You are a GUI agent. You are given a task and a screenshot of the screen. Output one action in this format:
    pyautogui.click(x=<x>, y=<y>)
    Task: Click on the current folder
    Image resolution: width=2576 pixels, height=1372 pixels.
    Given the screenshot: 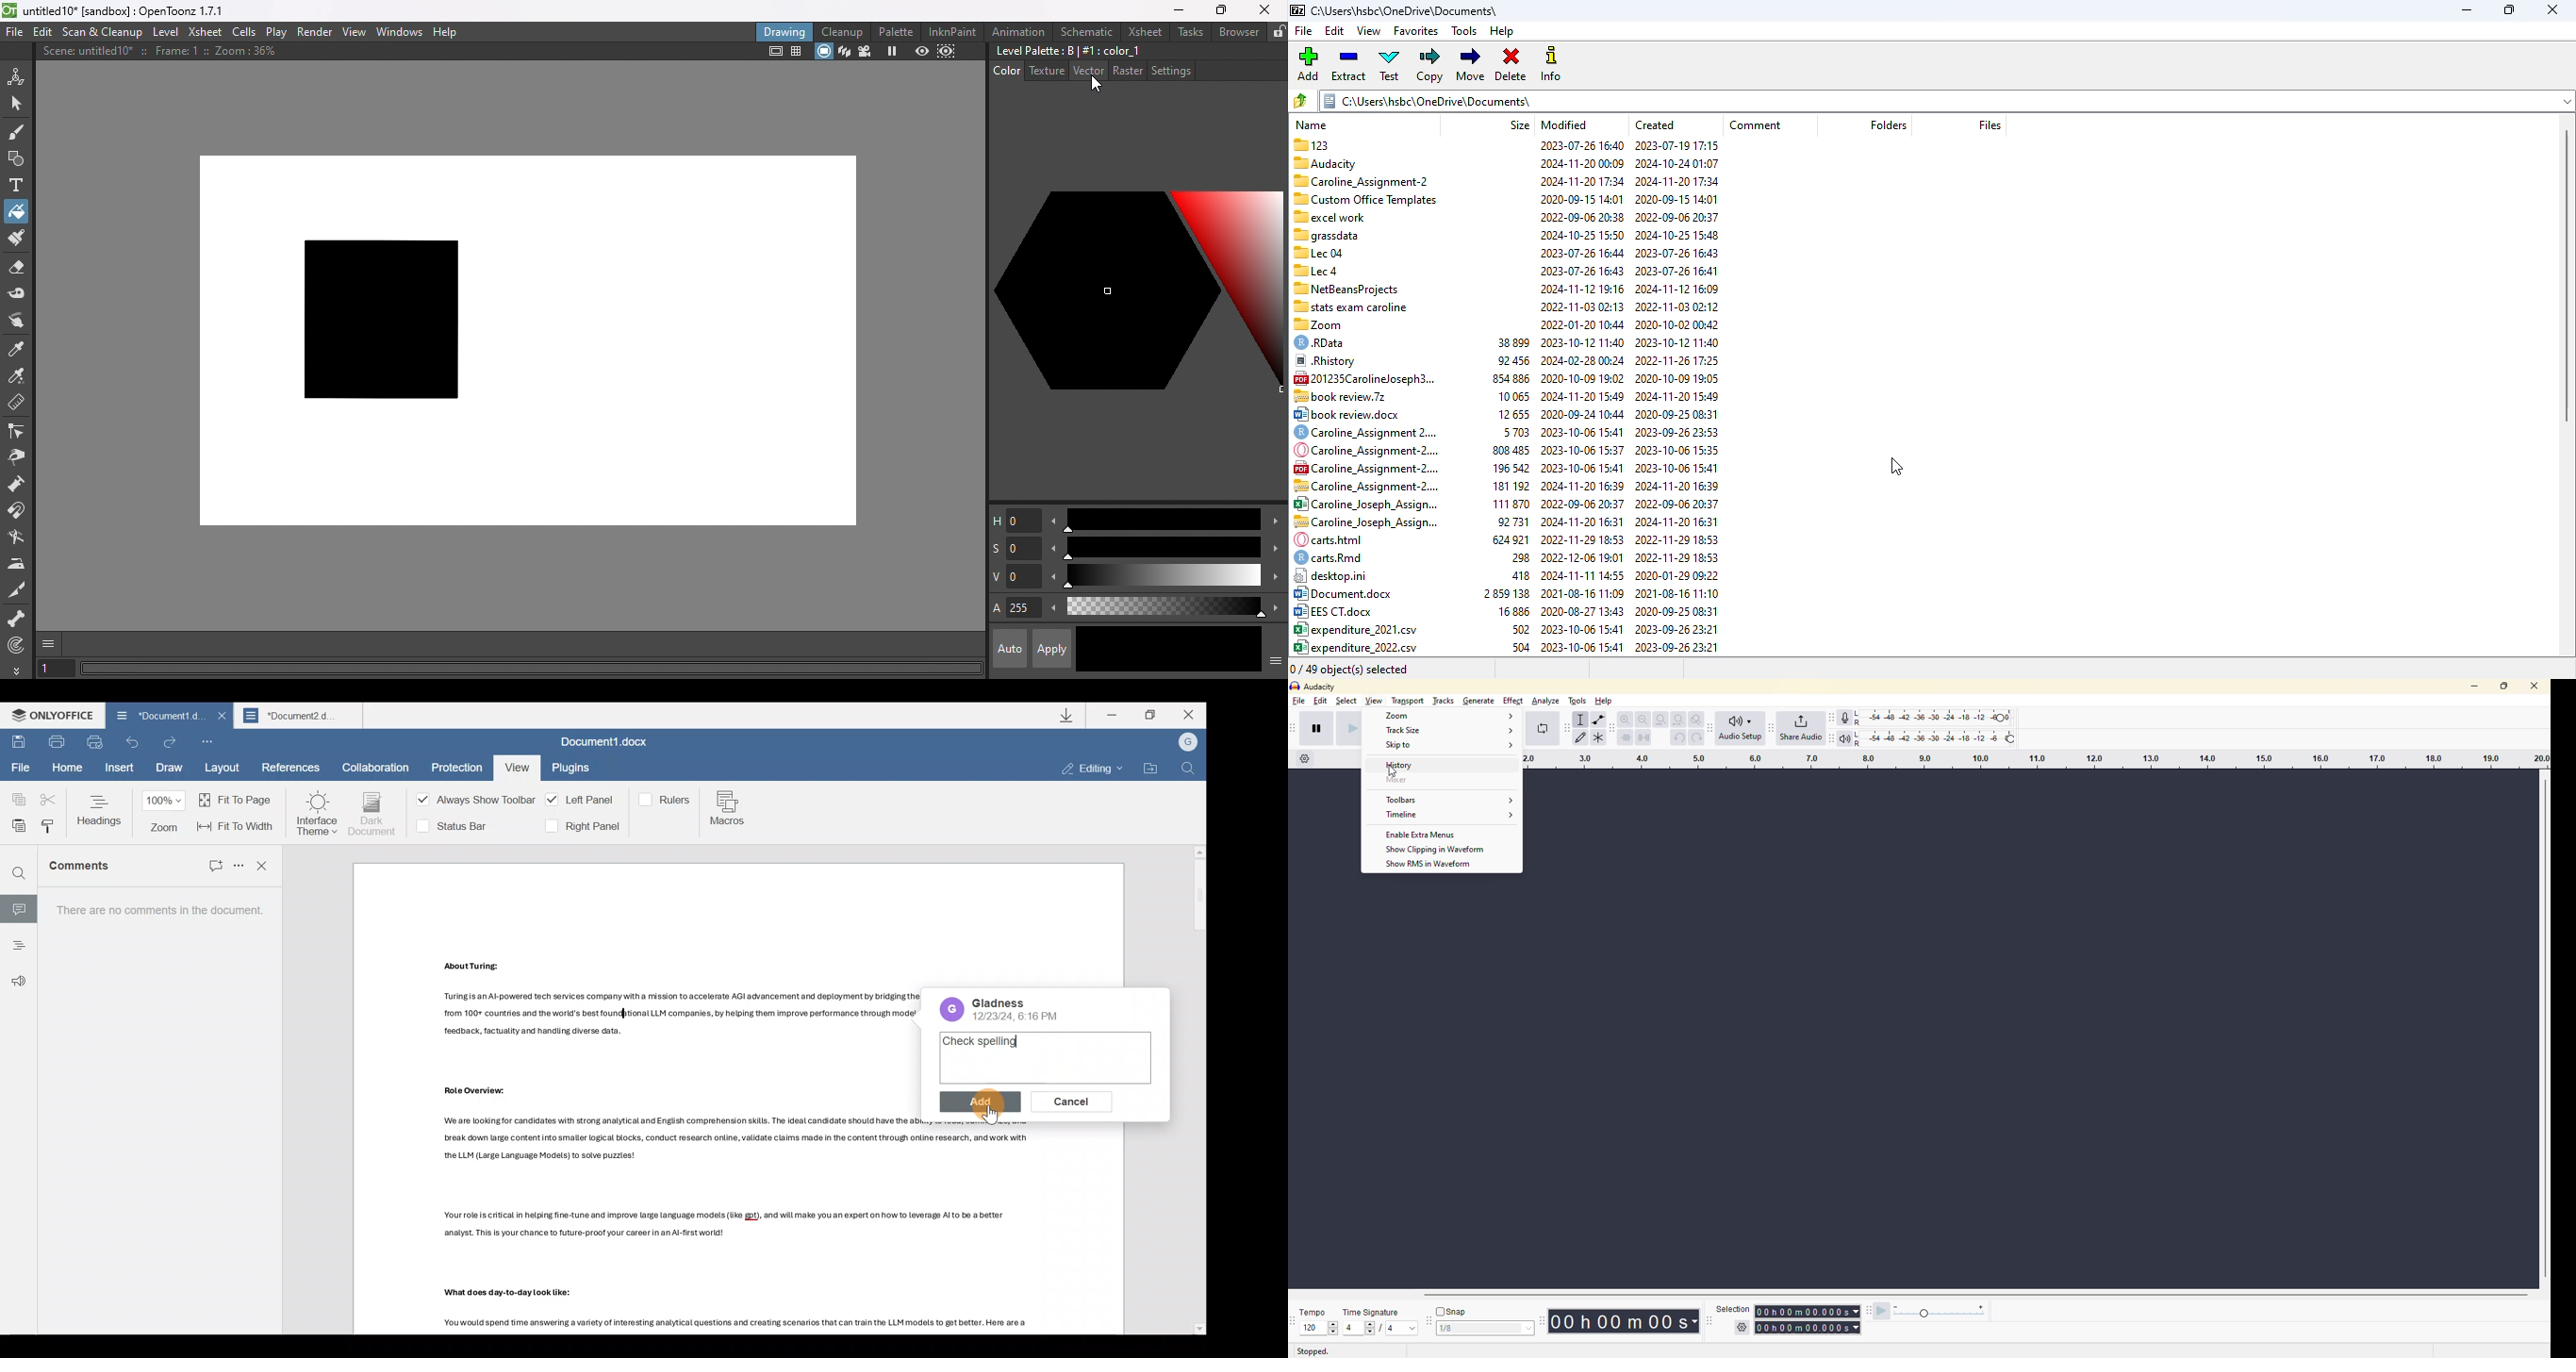 What is the action you would take?
    pyautogui.click(x=1946, y=100)
    